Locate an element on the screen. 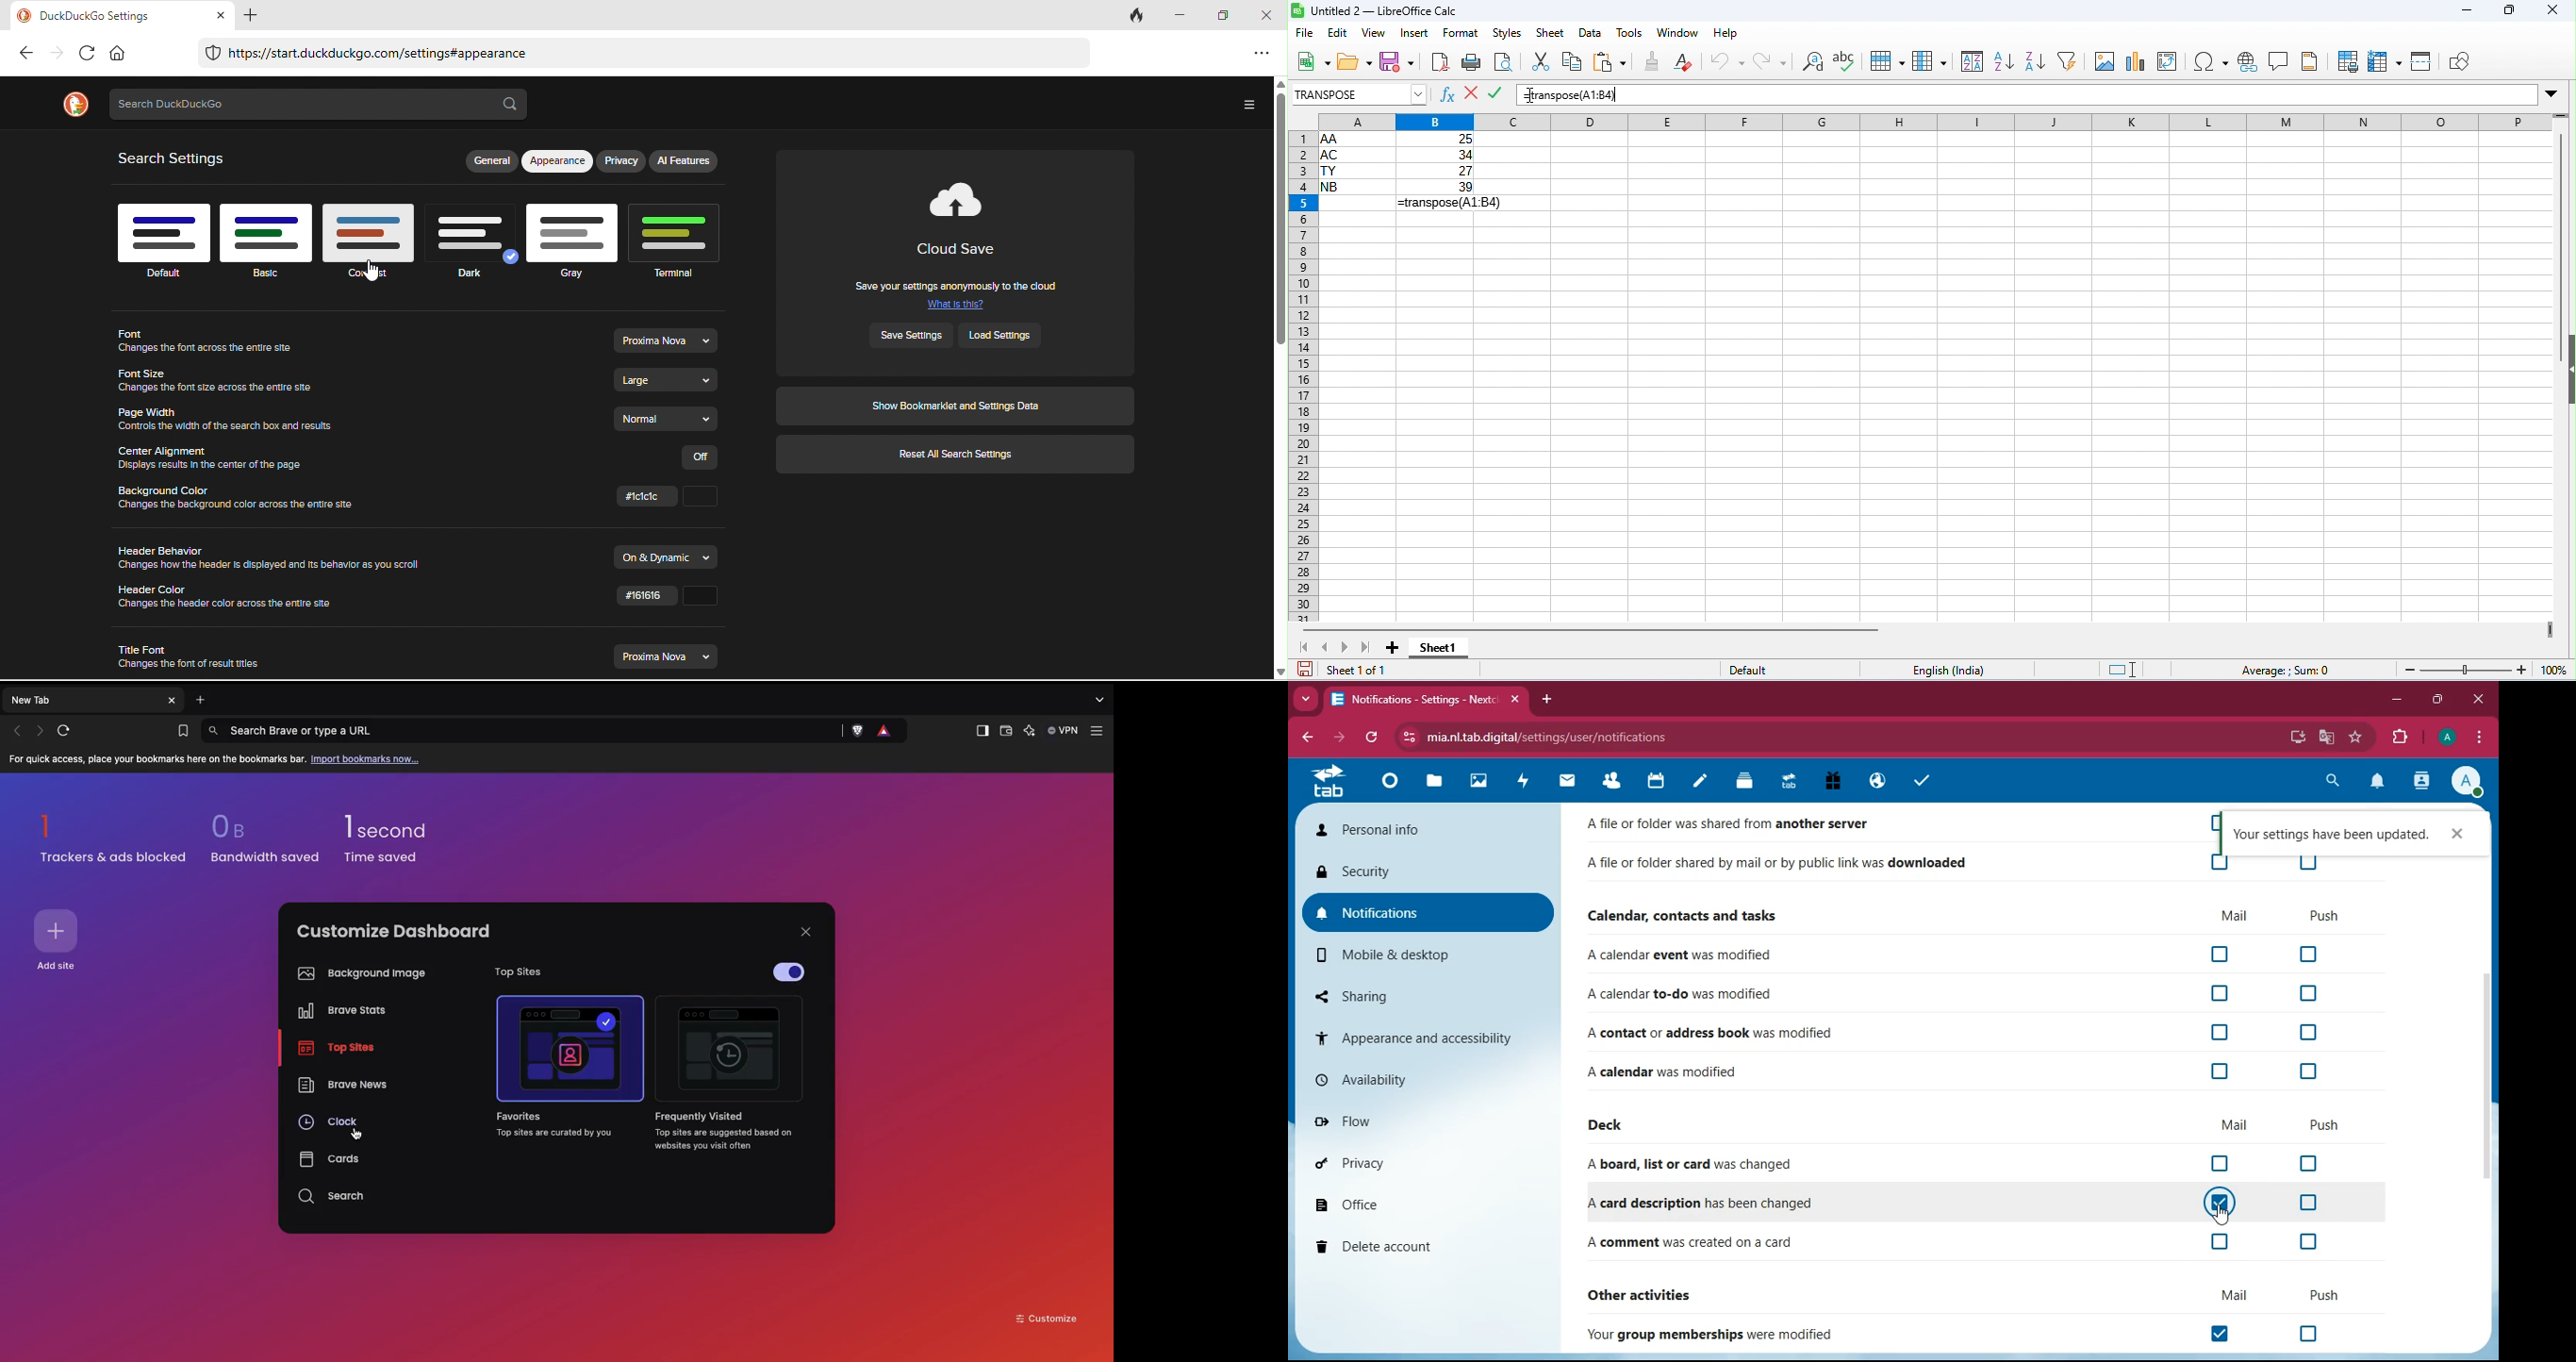 Image resolution: width=2576 pixels, height=1372 pixels. close is located at coordinates (1513, 700).